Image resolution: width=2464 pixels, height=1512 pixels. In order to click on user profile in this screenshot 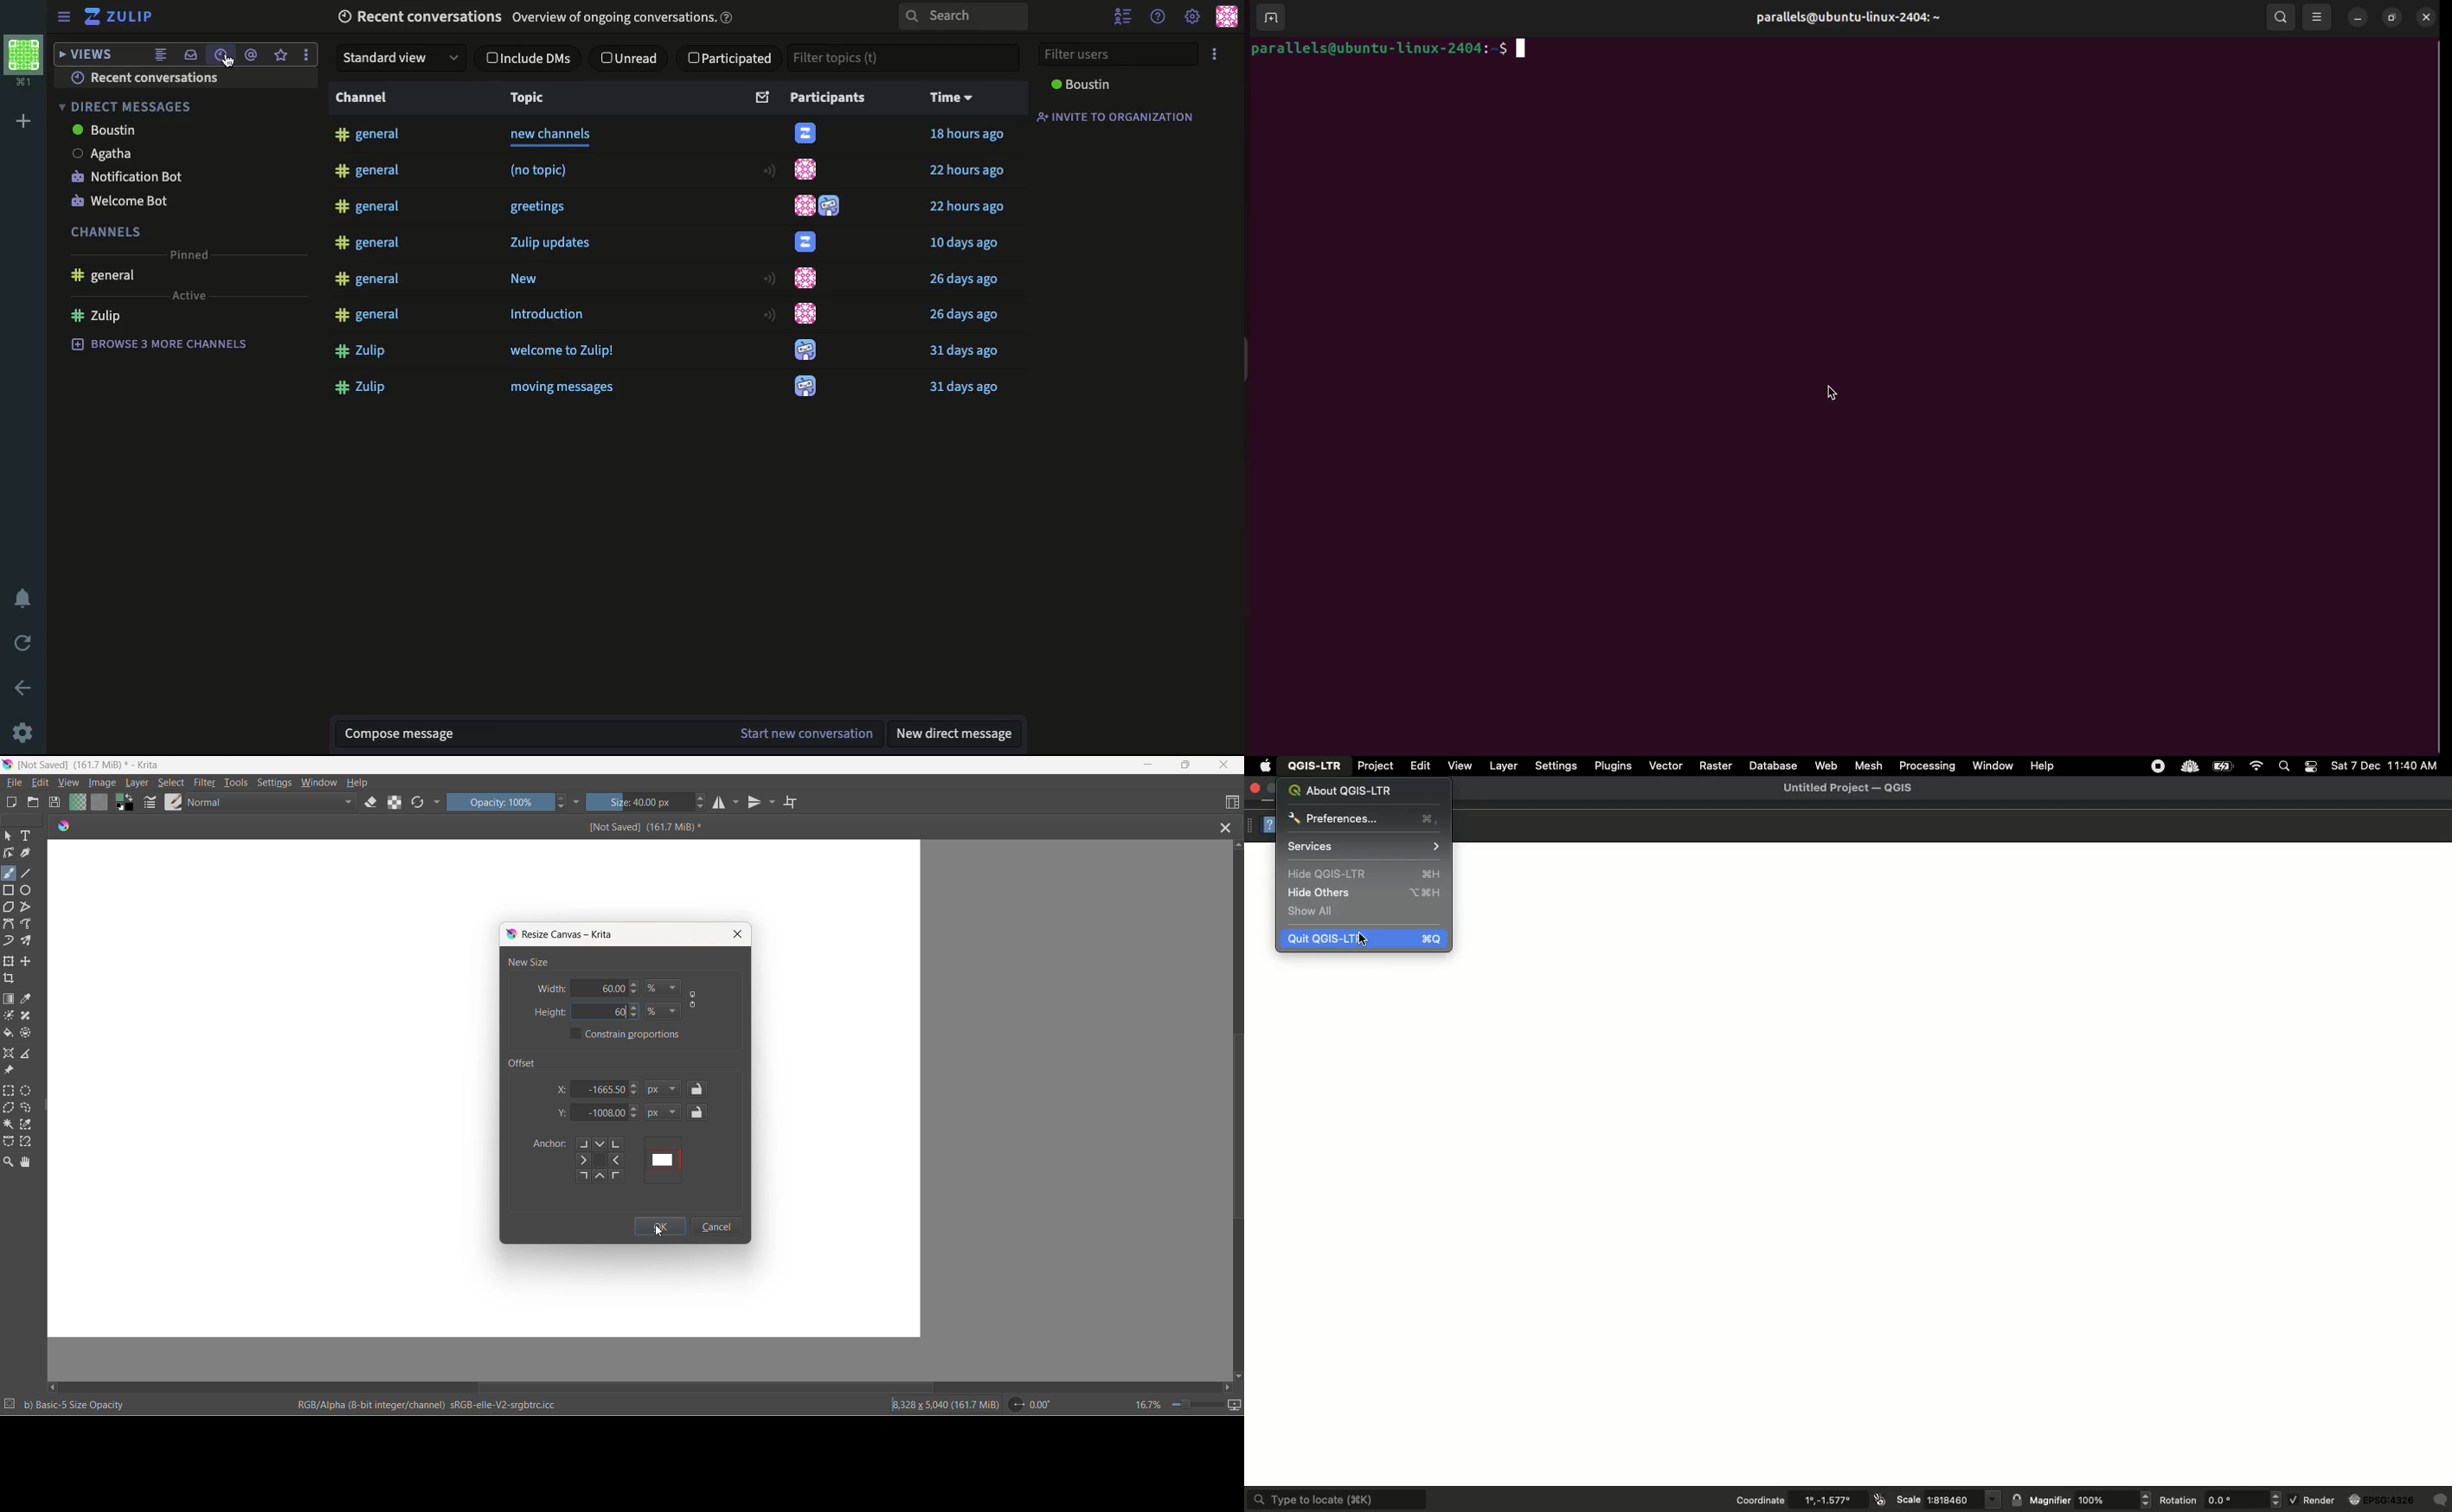, I will do `click(808, 351)`.